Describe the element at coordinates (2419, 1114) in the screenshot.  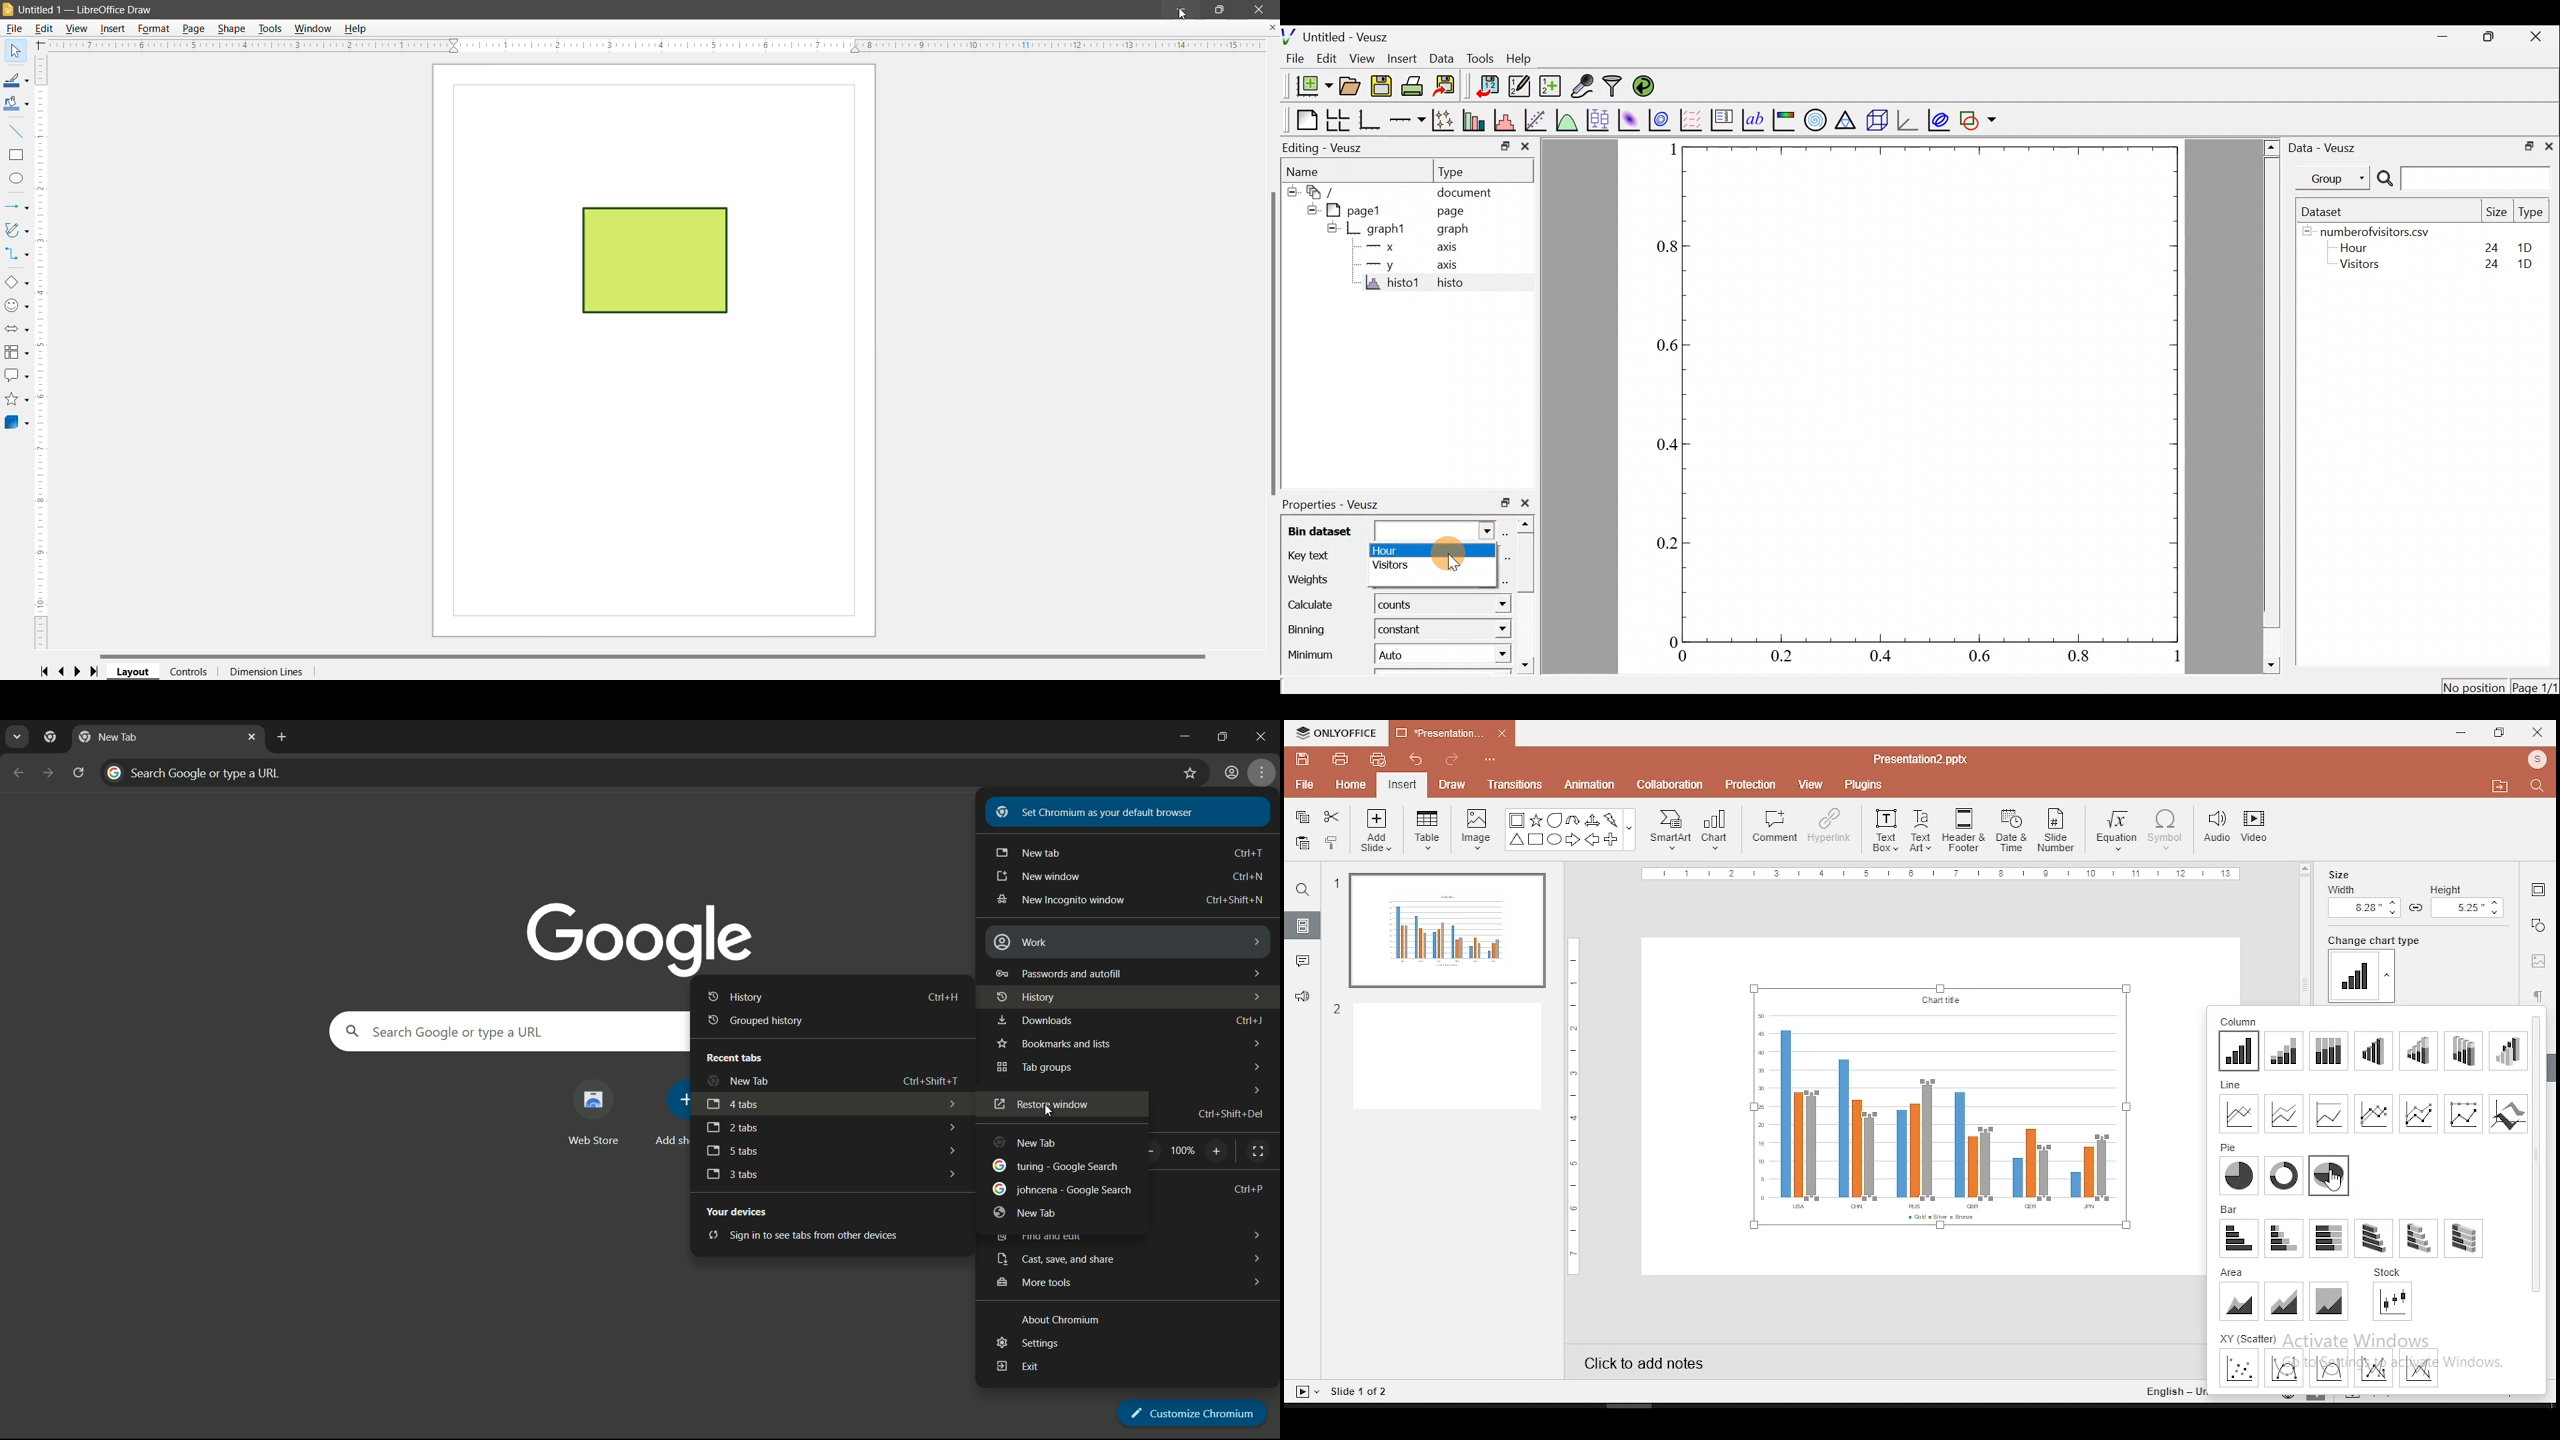
I see `line 5` at that location.